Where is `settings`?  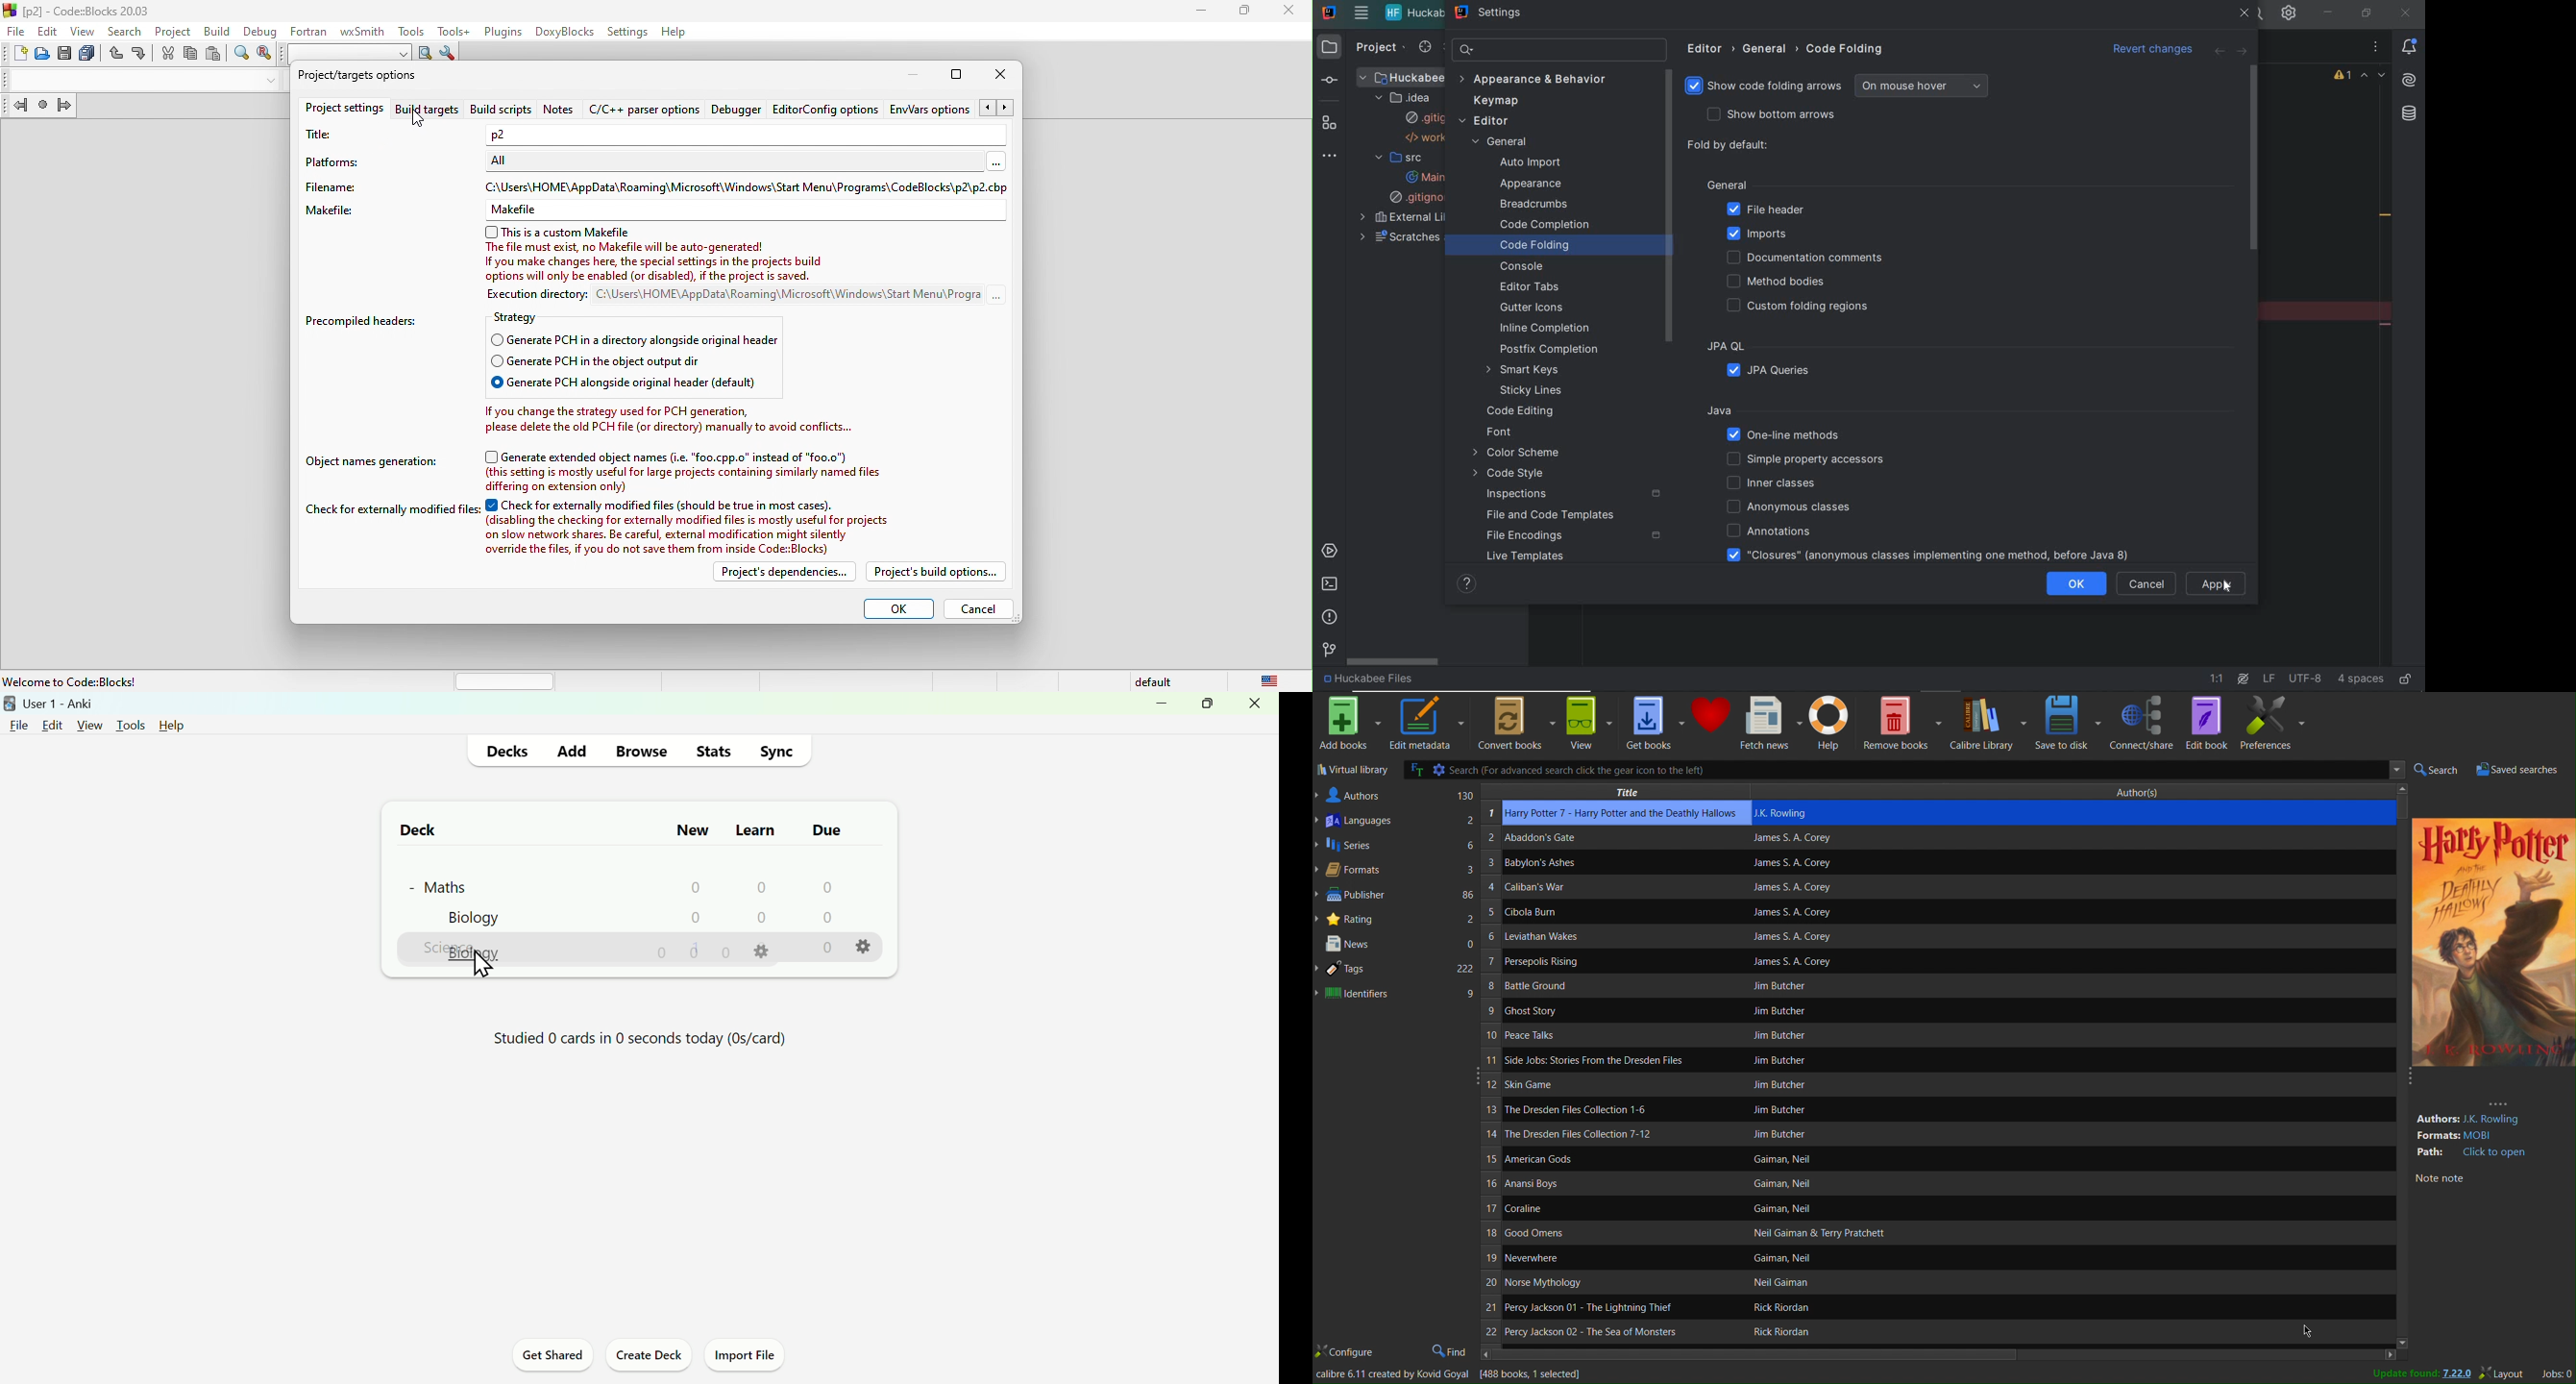 settings is located at coordinates (627, 31).